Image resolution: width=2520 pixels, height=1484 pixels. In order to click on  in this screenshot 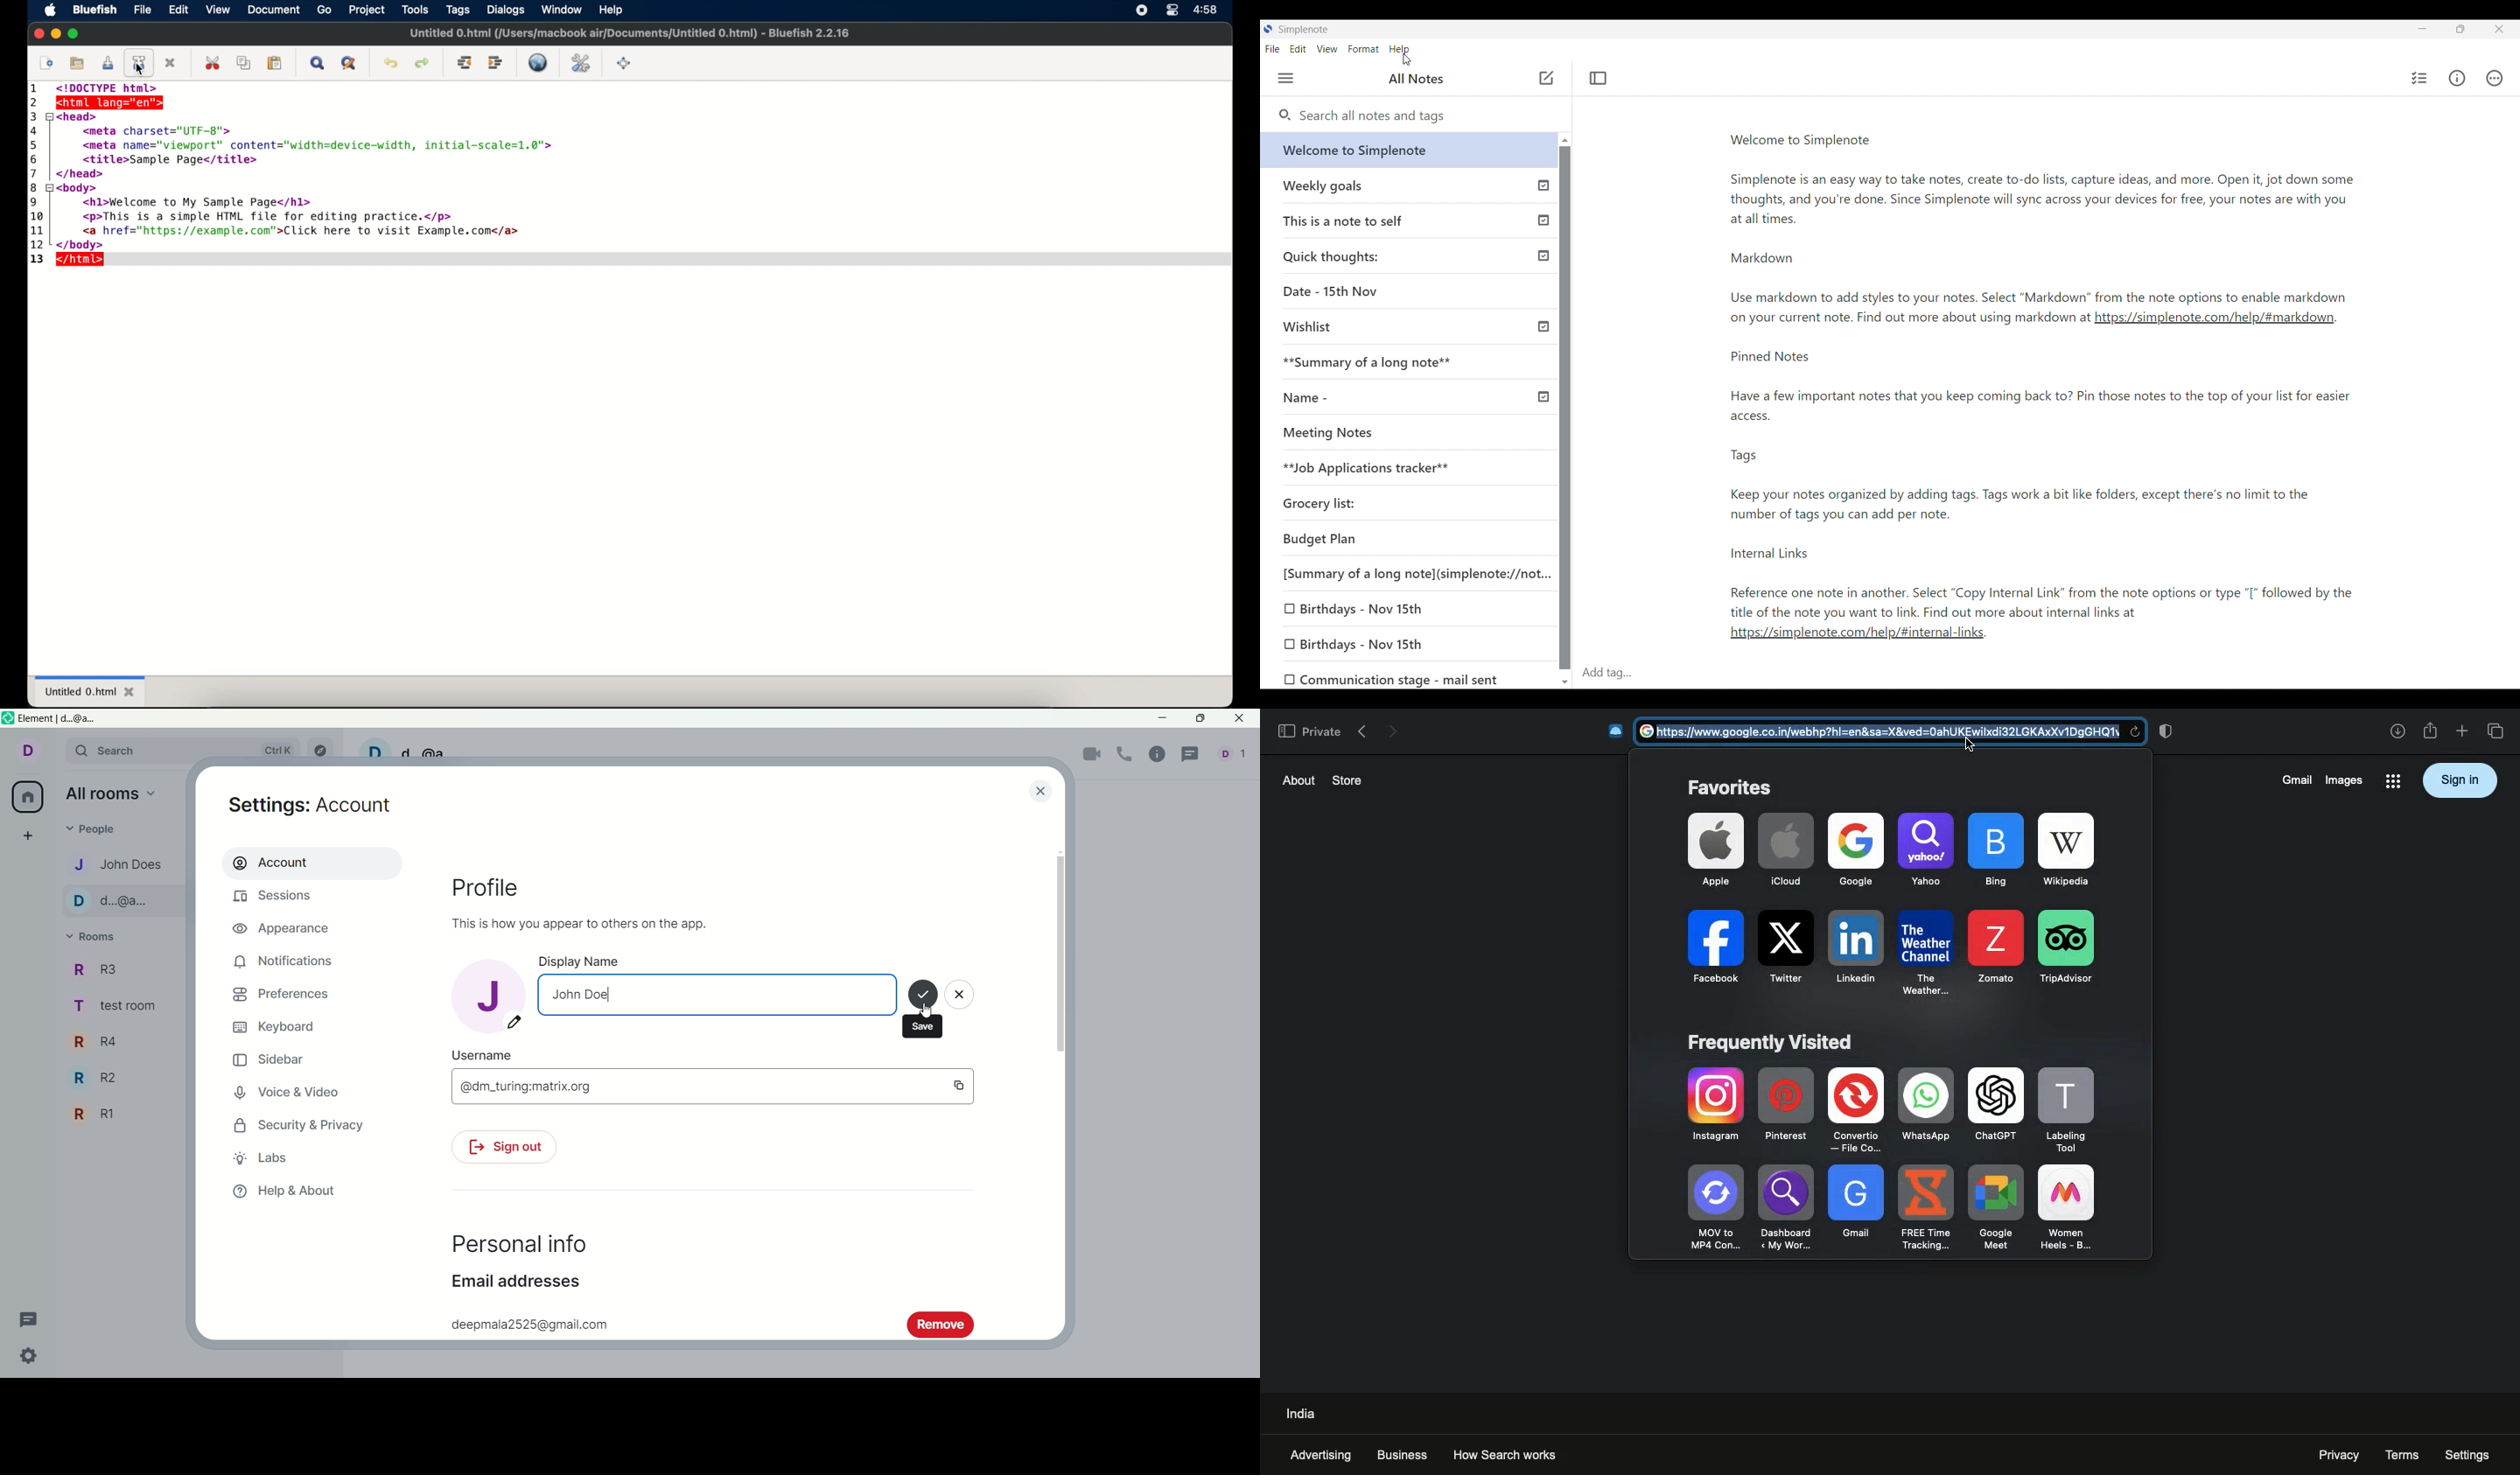, I will do `click(1543, 394)`.